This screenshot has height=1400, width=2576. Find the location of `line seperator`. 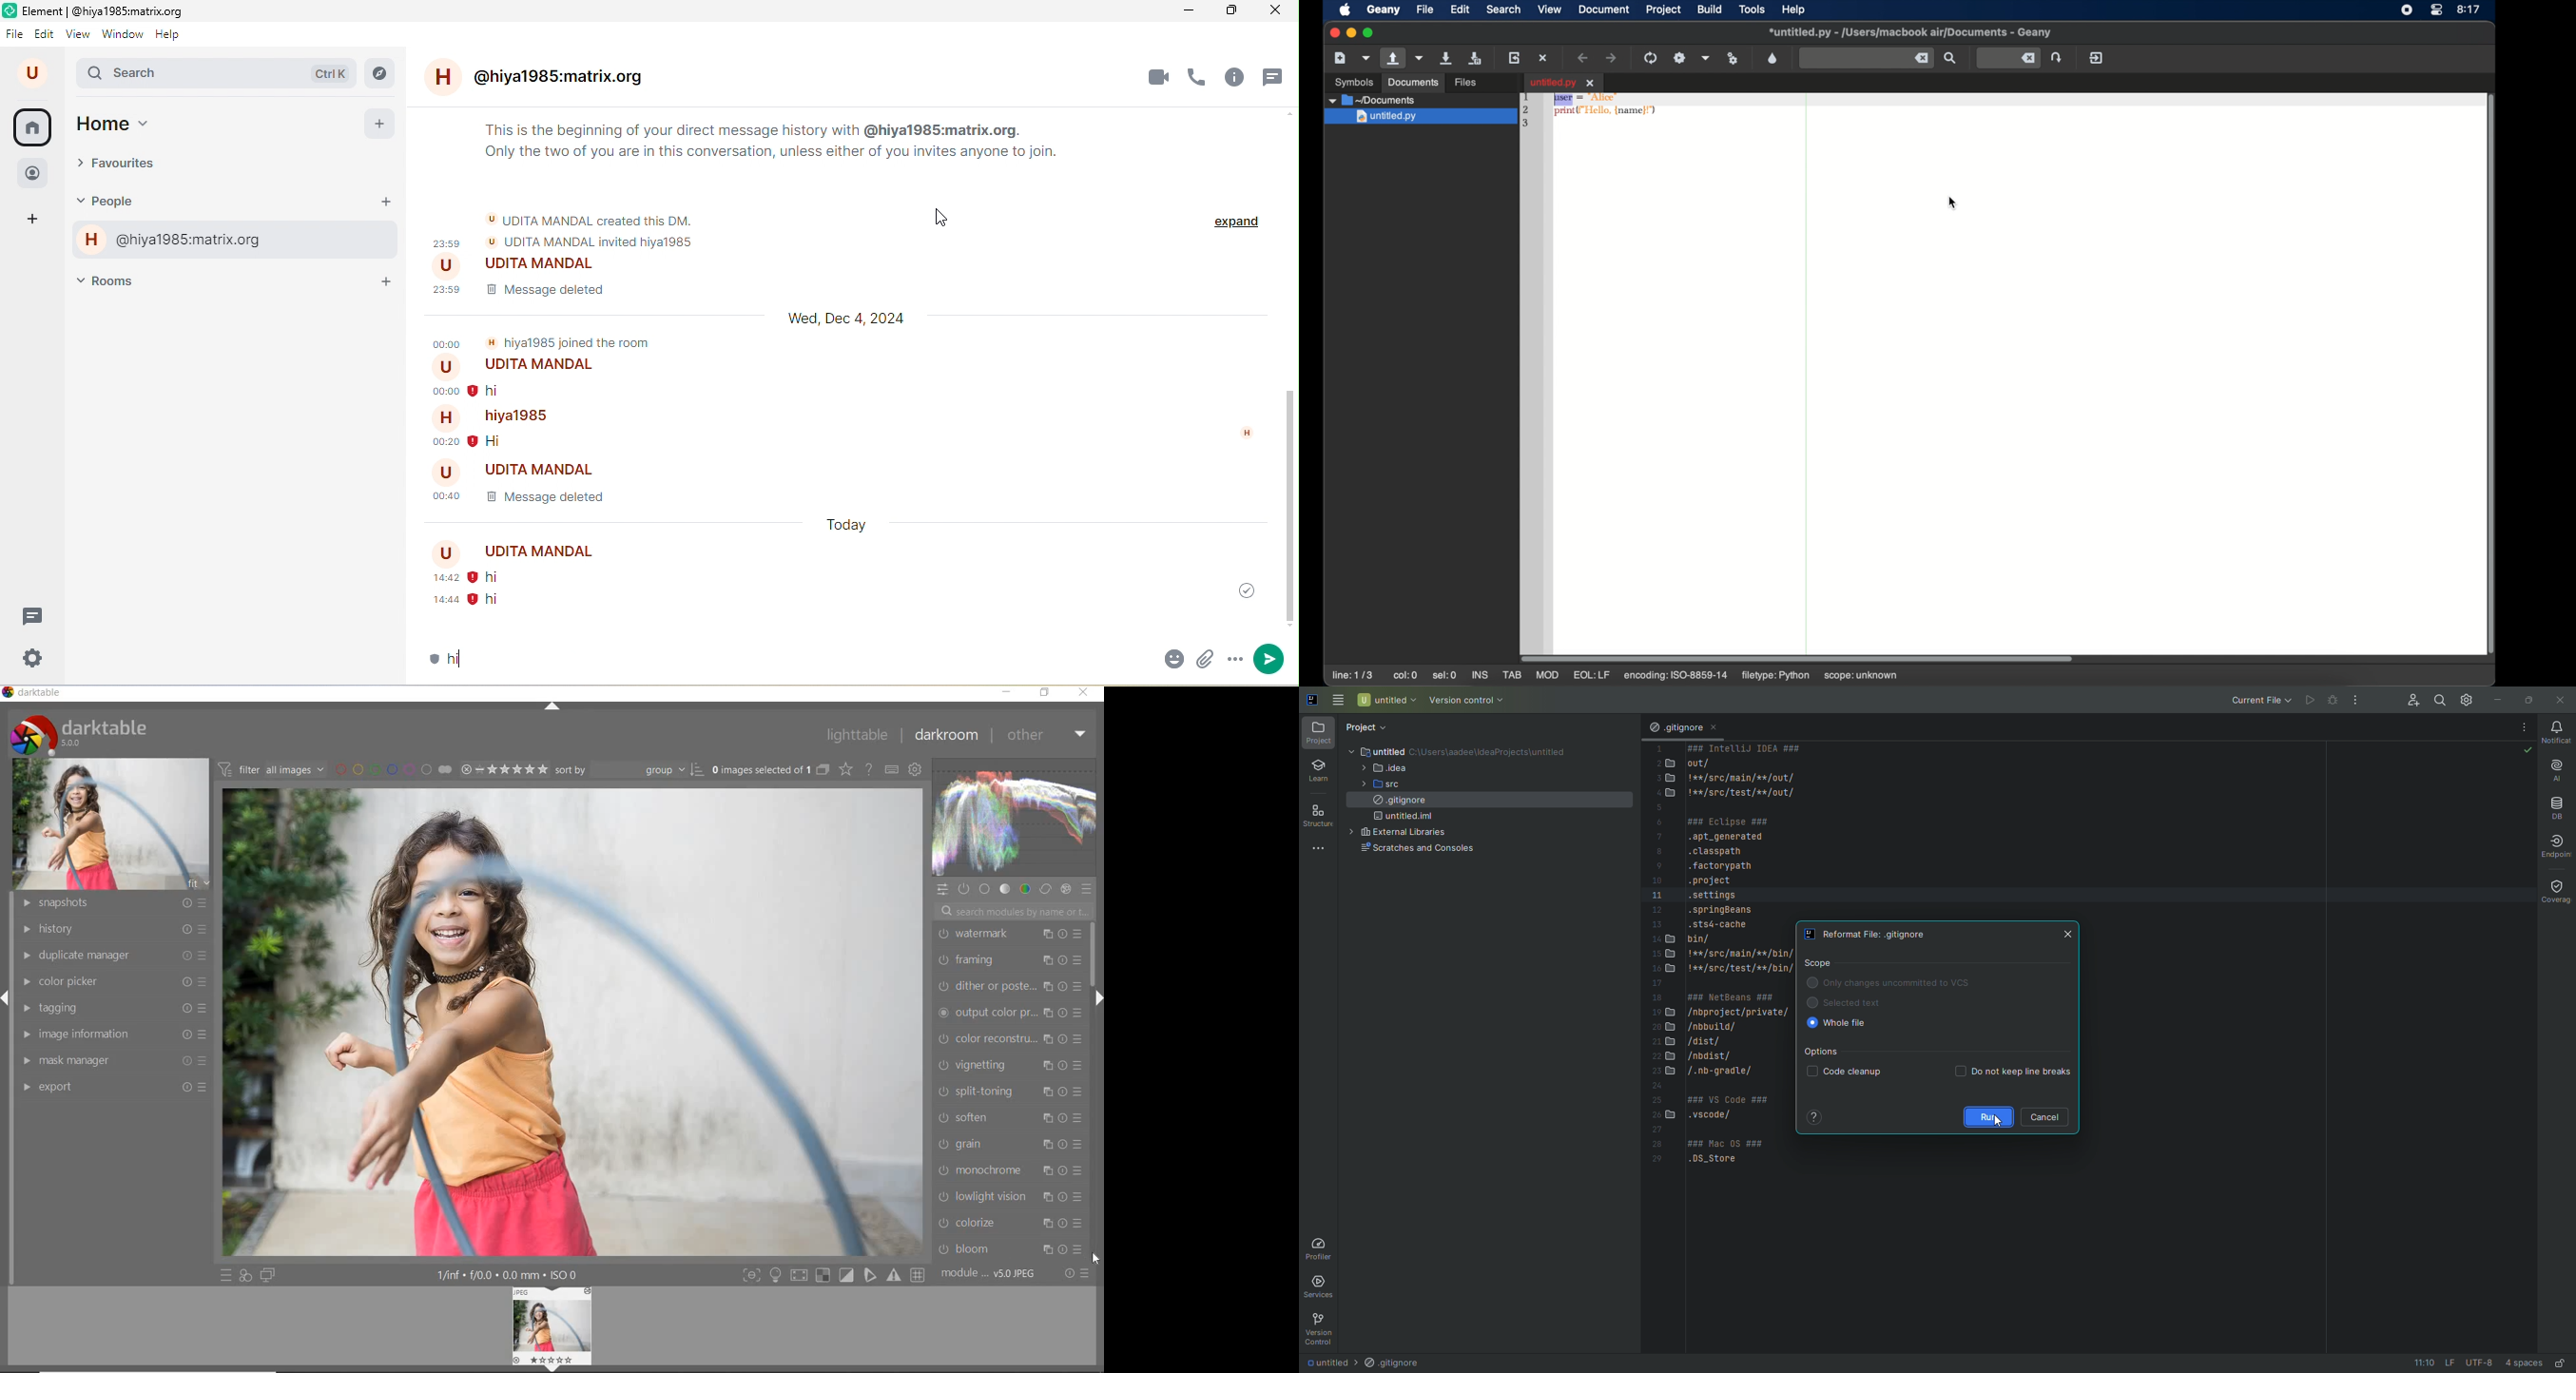

line seperator is located at coordinates (2446, 1362).